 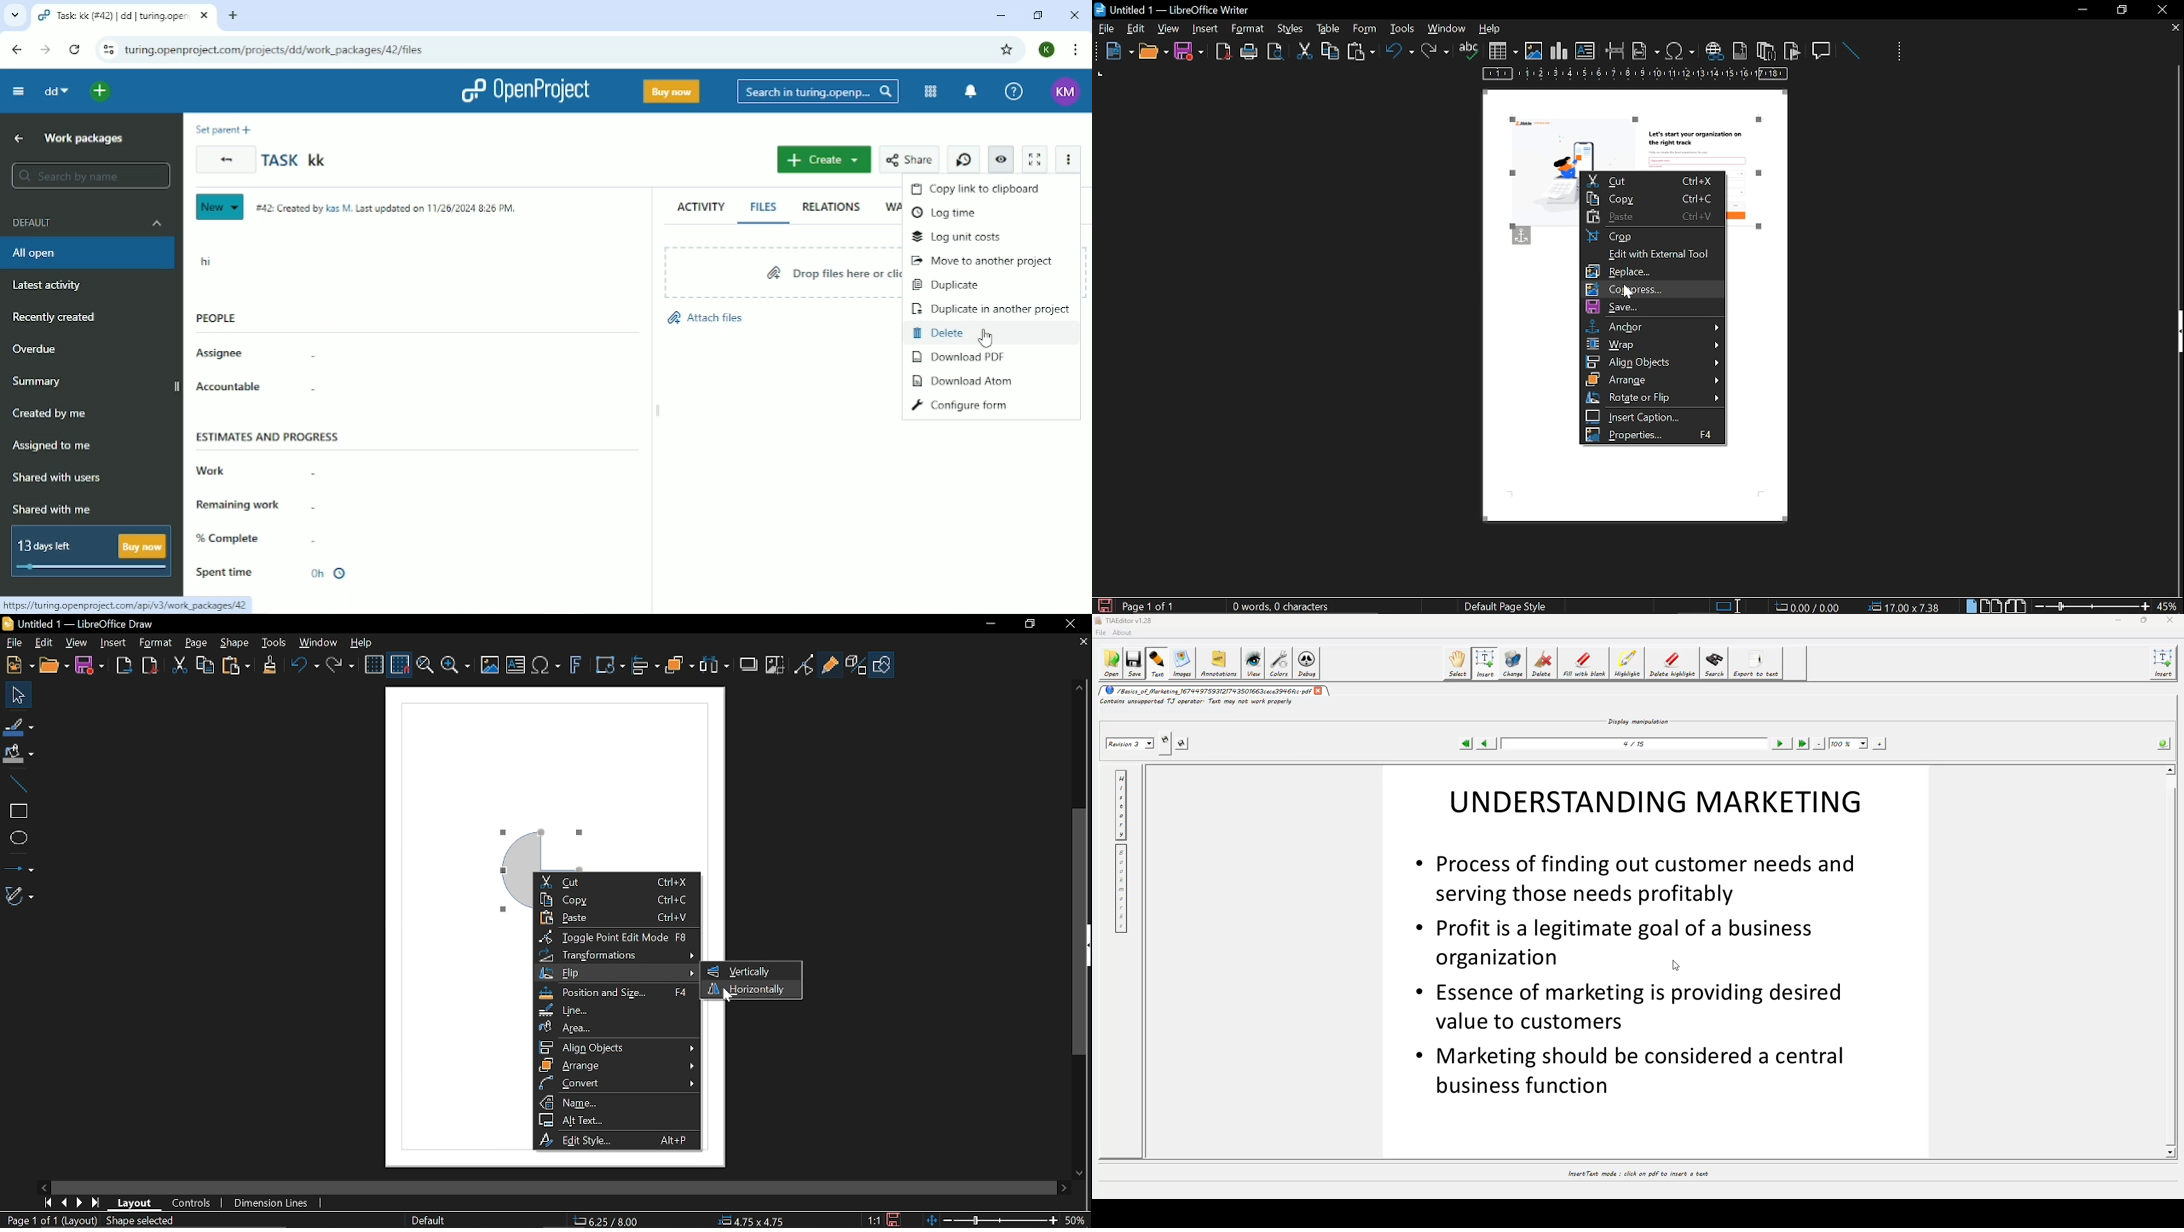 I want to click on insert chart, so click(x=1559, y=51).